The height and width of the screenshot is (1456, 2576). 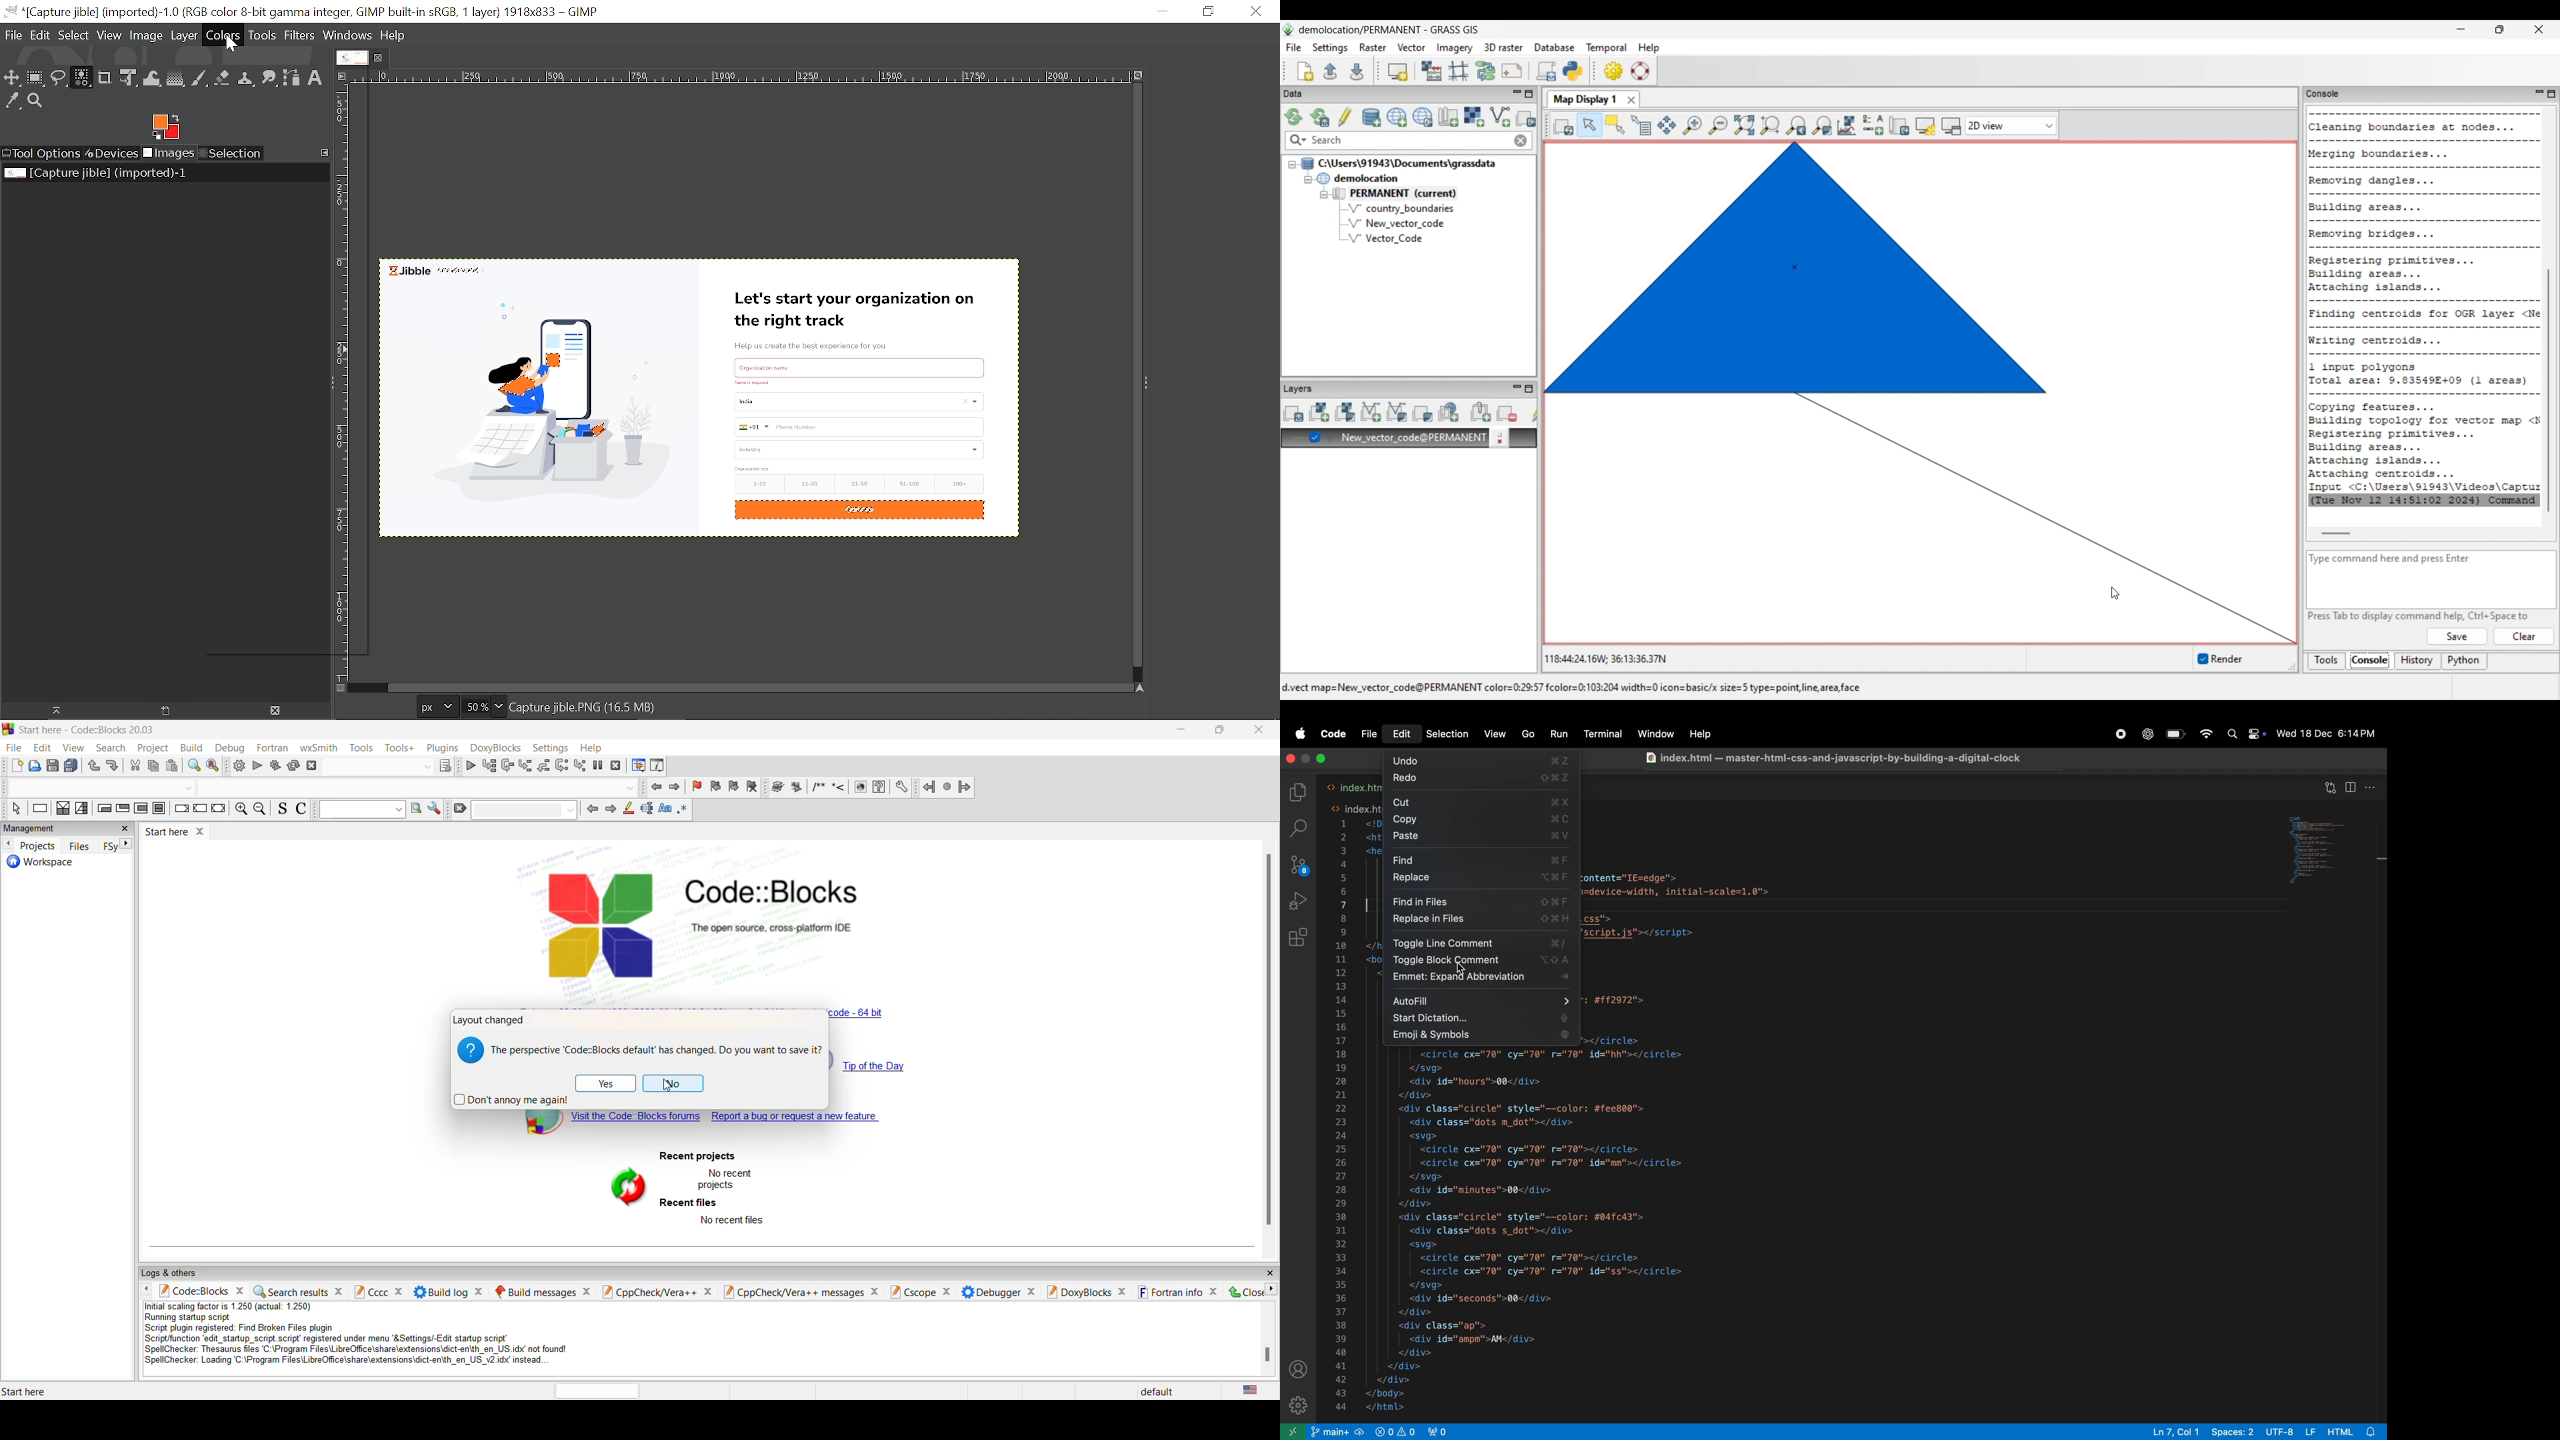 I want to click on main repo, so click(x=1338, y=1432).